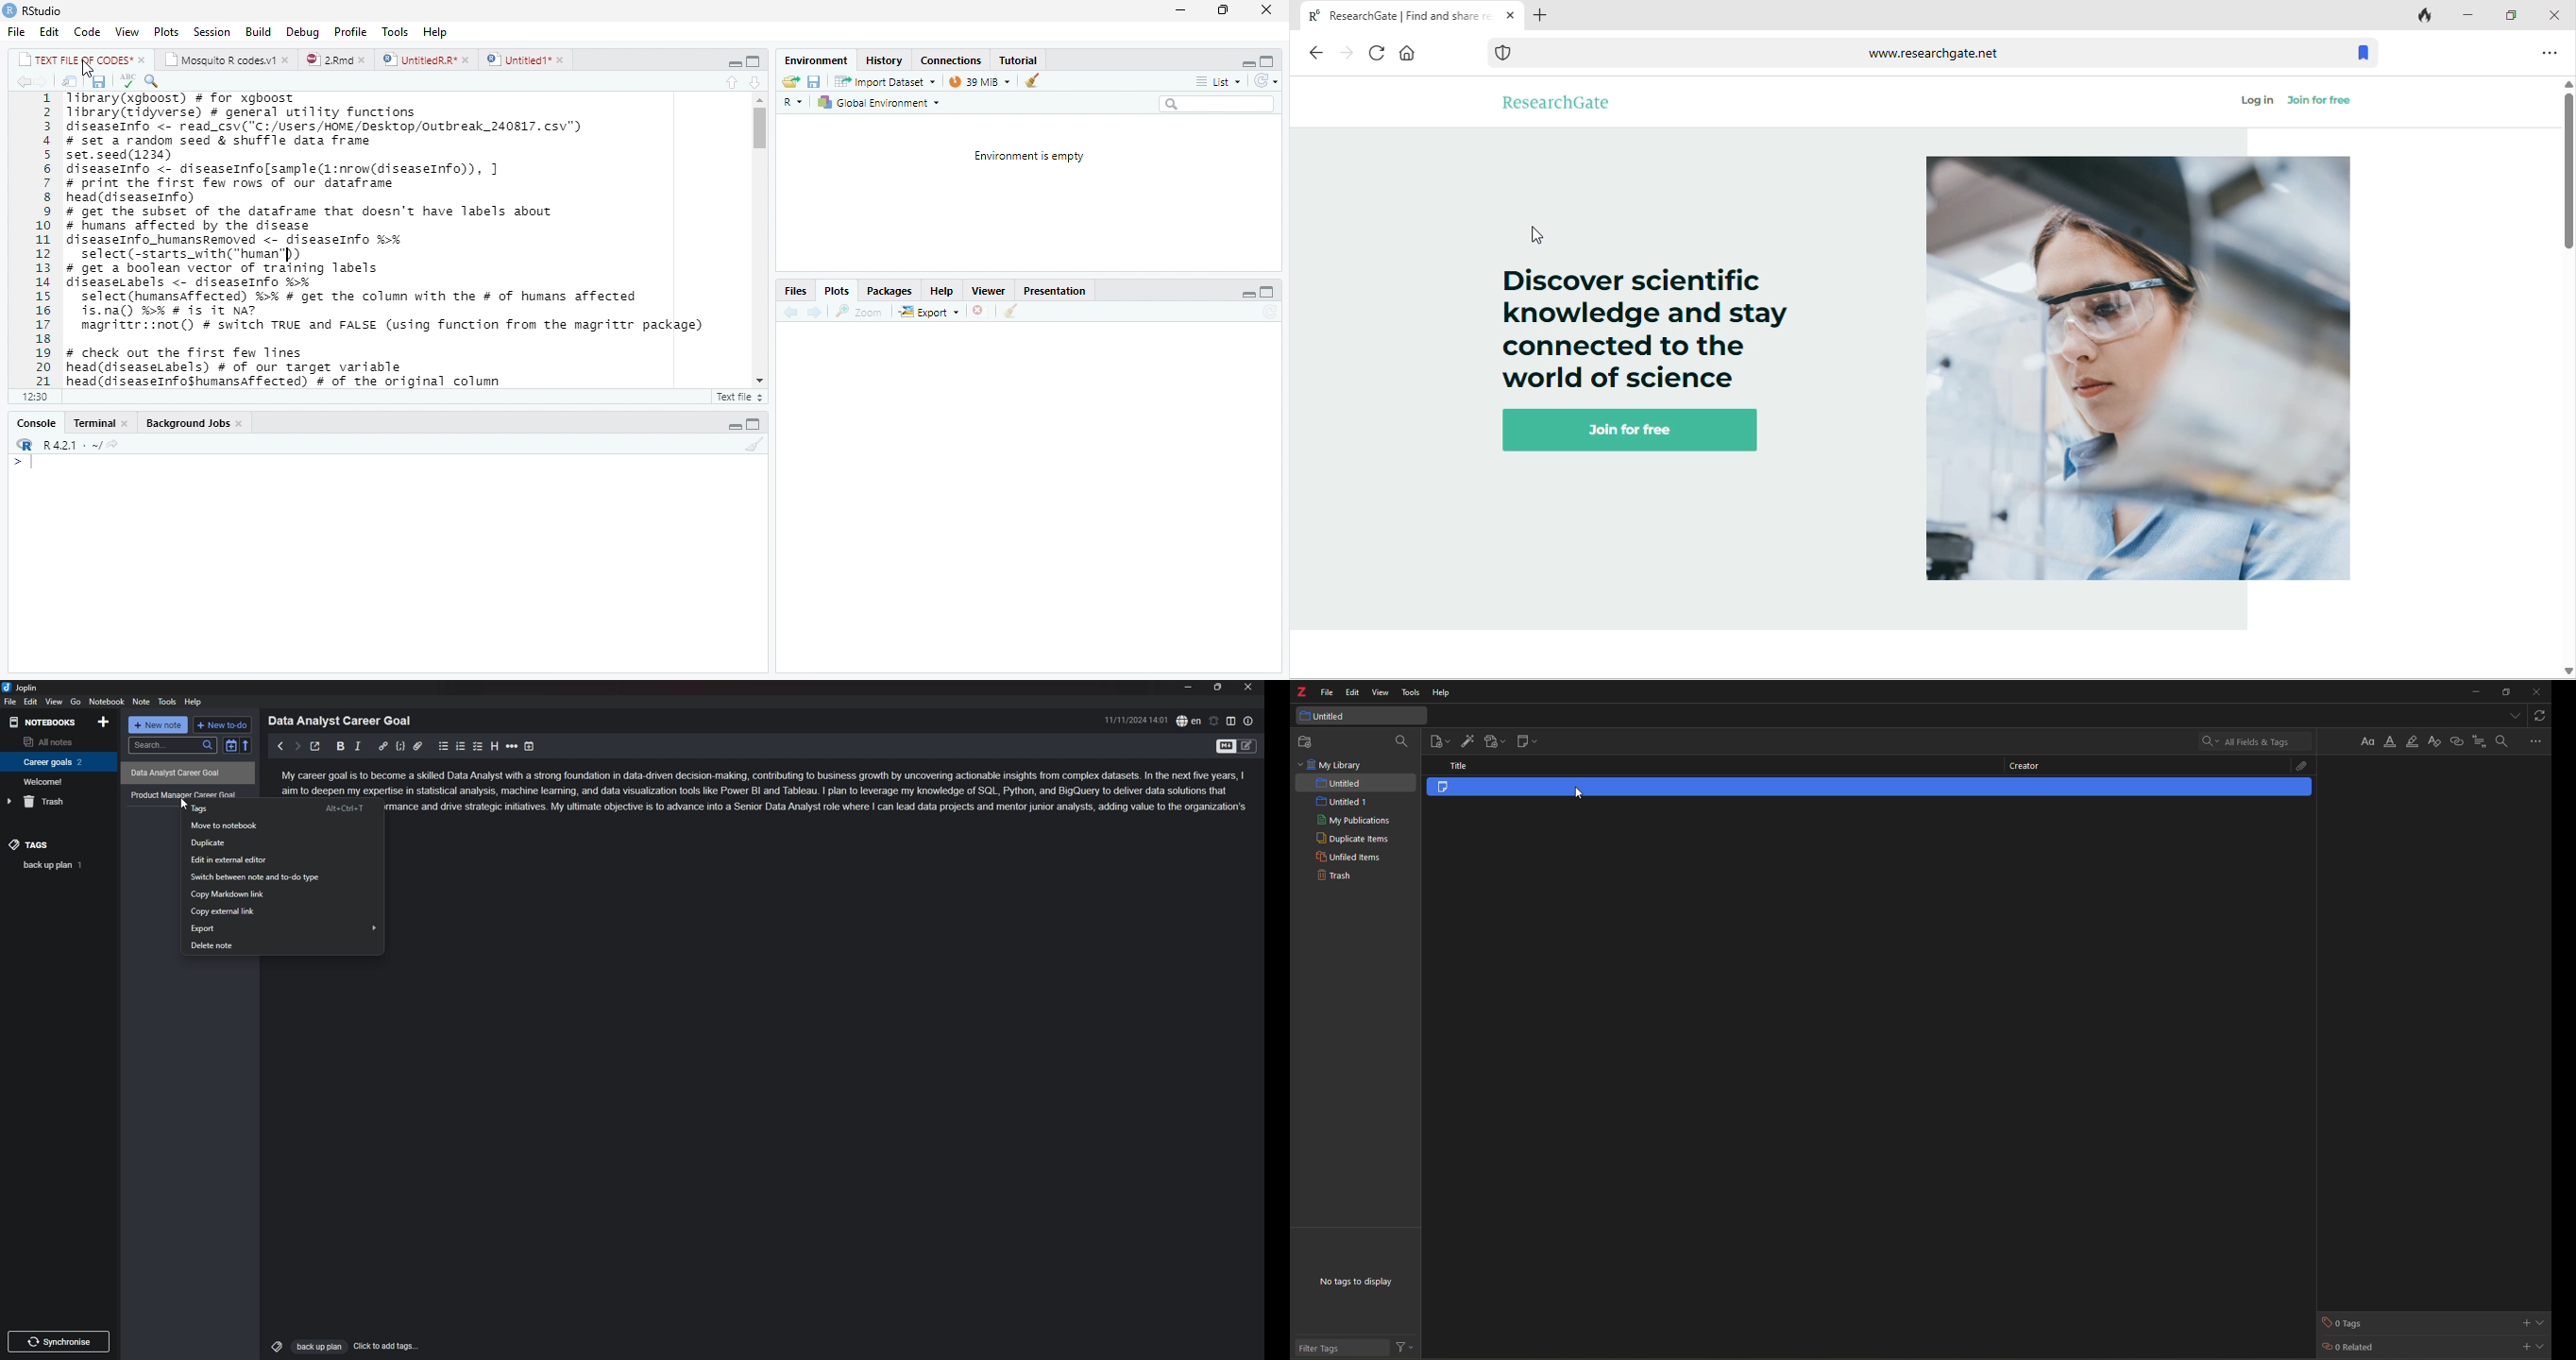  What do you see at coordinates (418, 747) in the screenshot?
I see `attachment` at bounding box center [418, 747].